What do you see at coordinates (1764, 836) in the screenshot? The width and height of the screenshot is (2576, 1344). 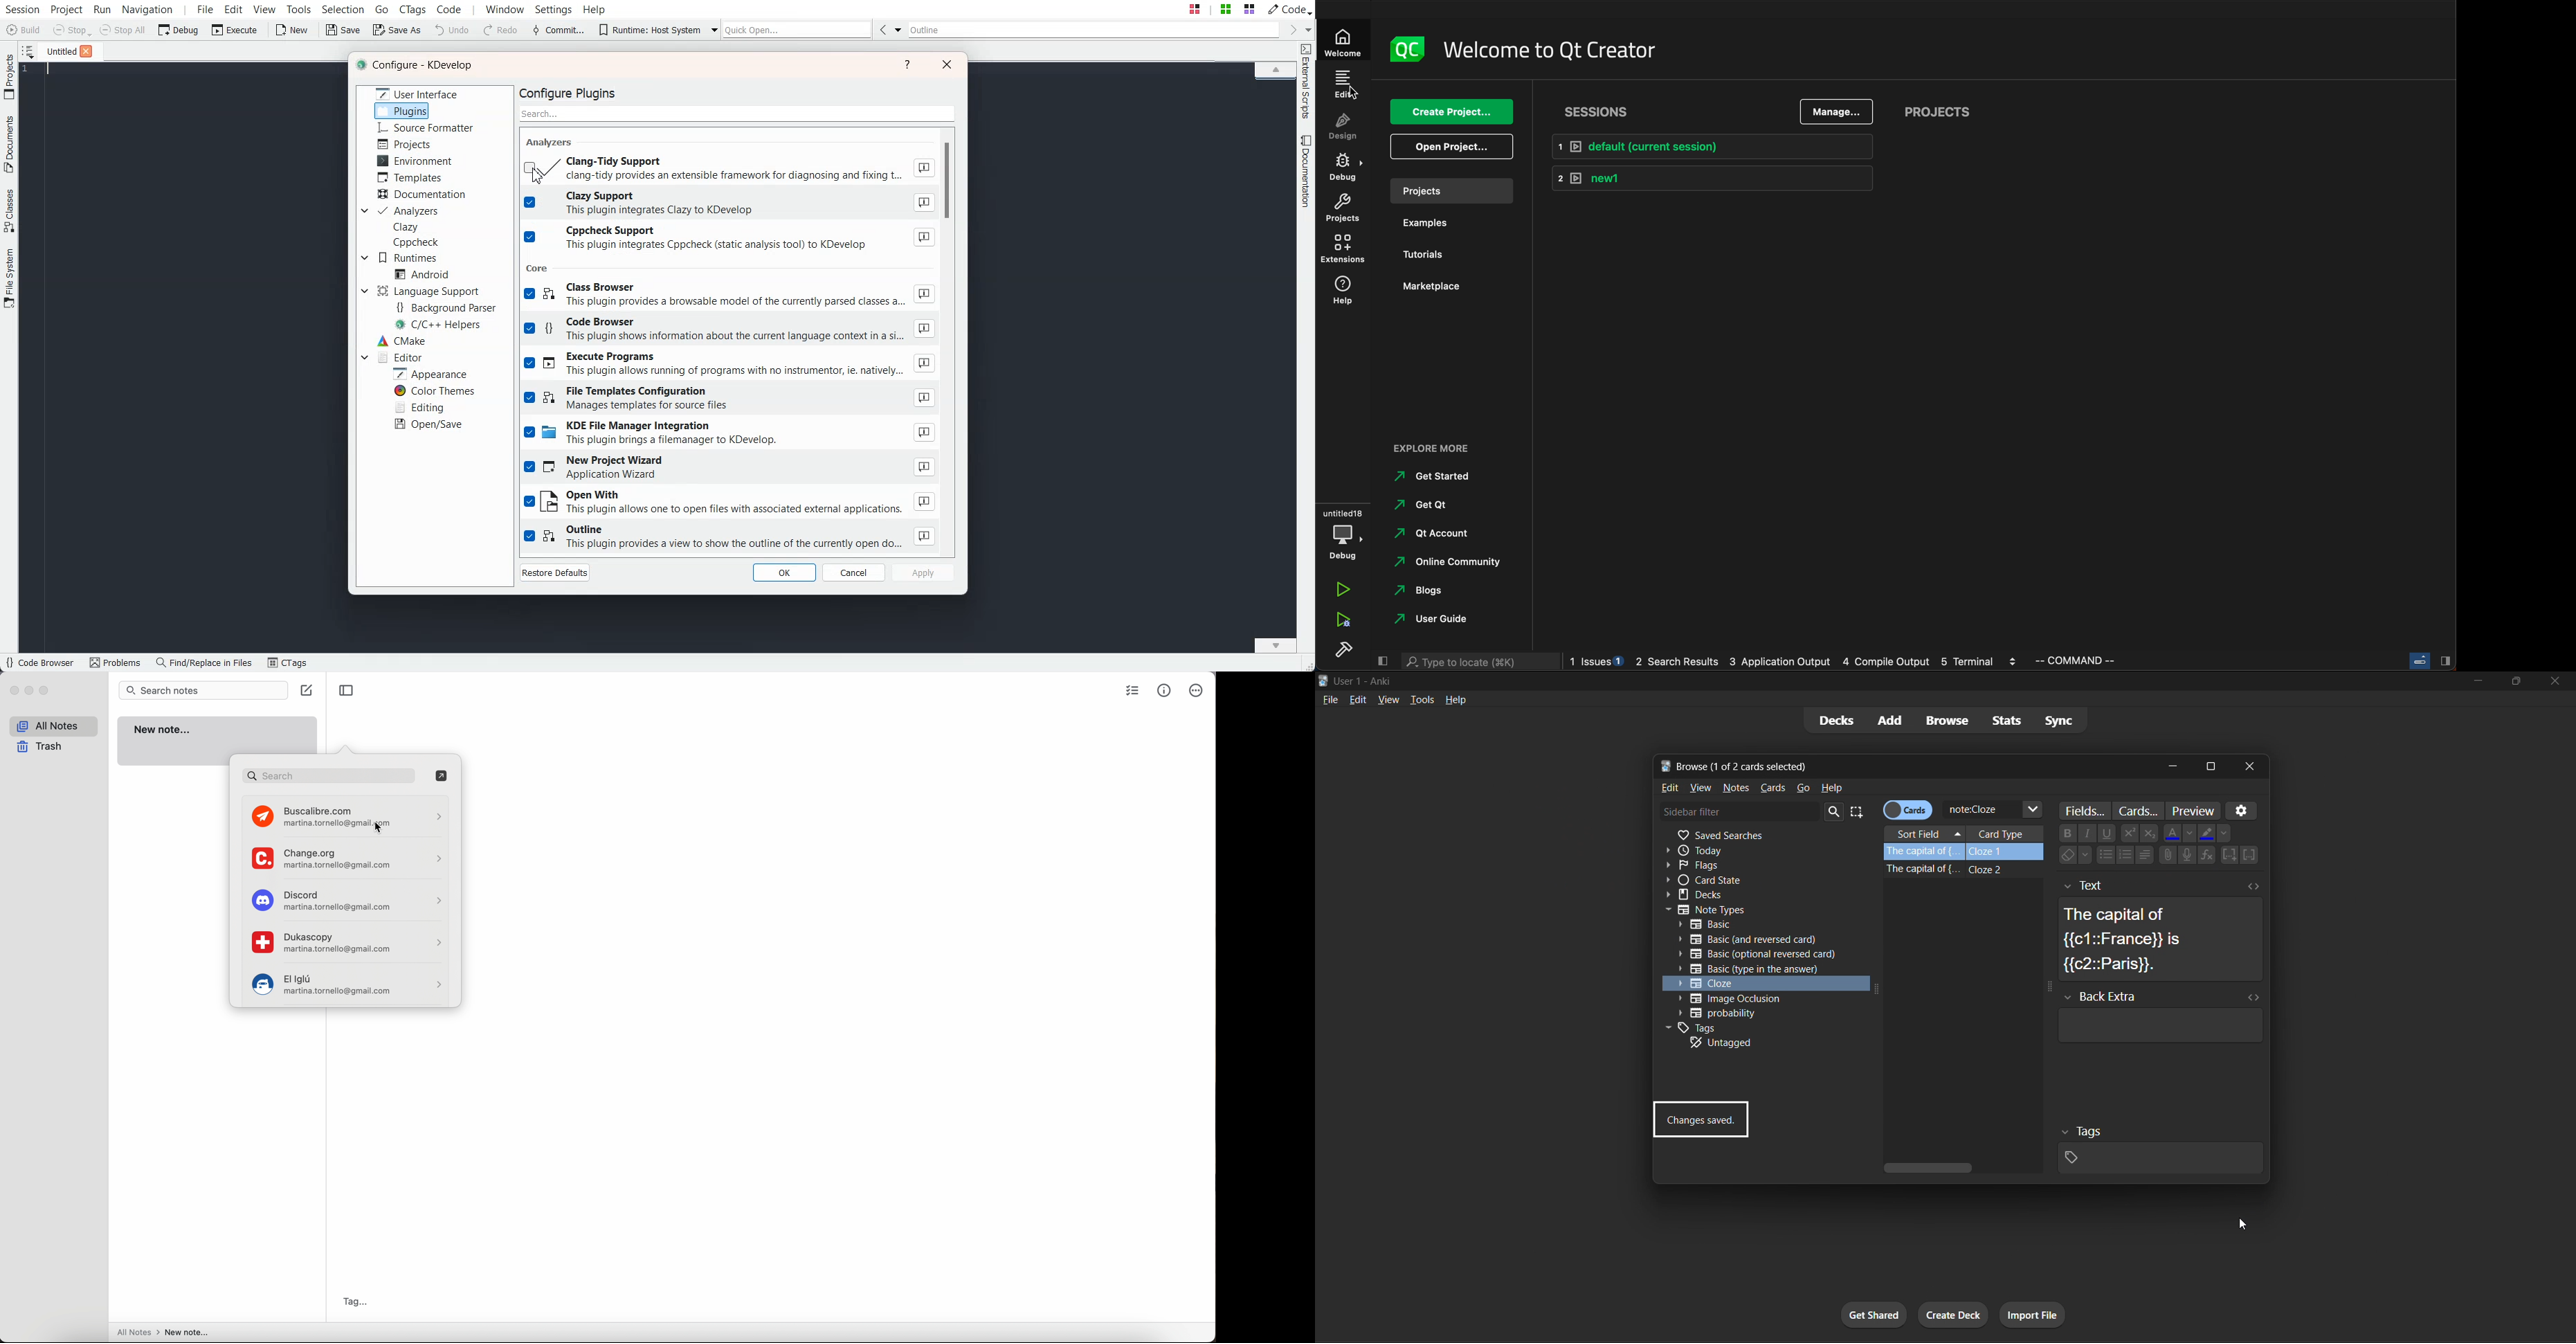 I see `saved searches` at bounding box center [1764, 836].